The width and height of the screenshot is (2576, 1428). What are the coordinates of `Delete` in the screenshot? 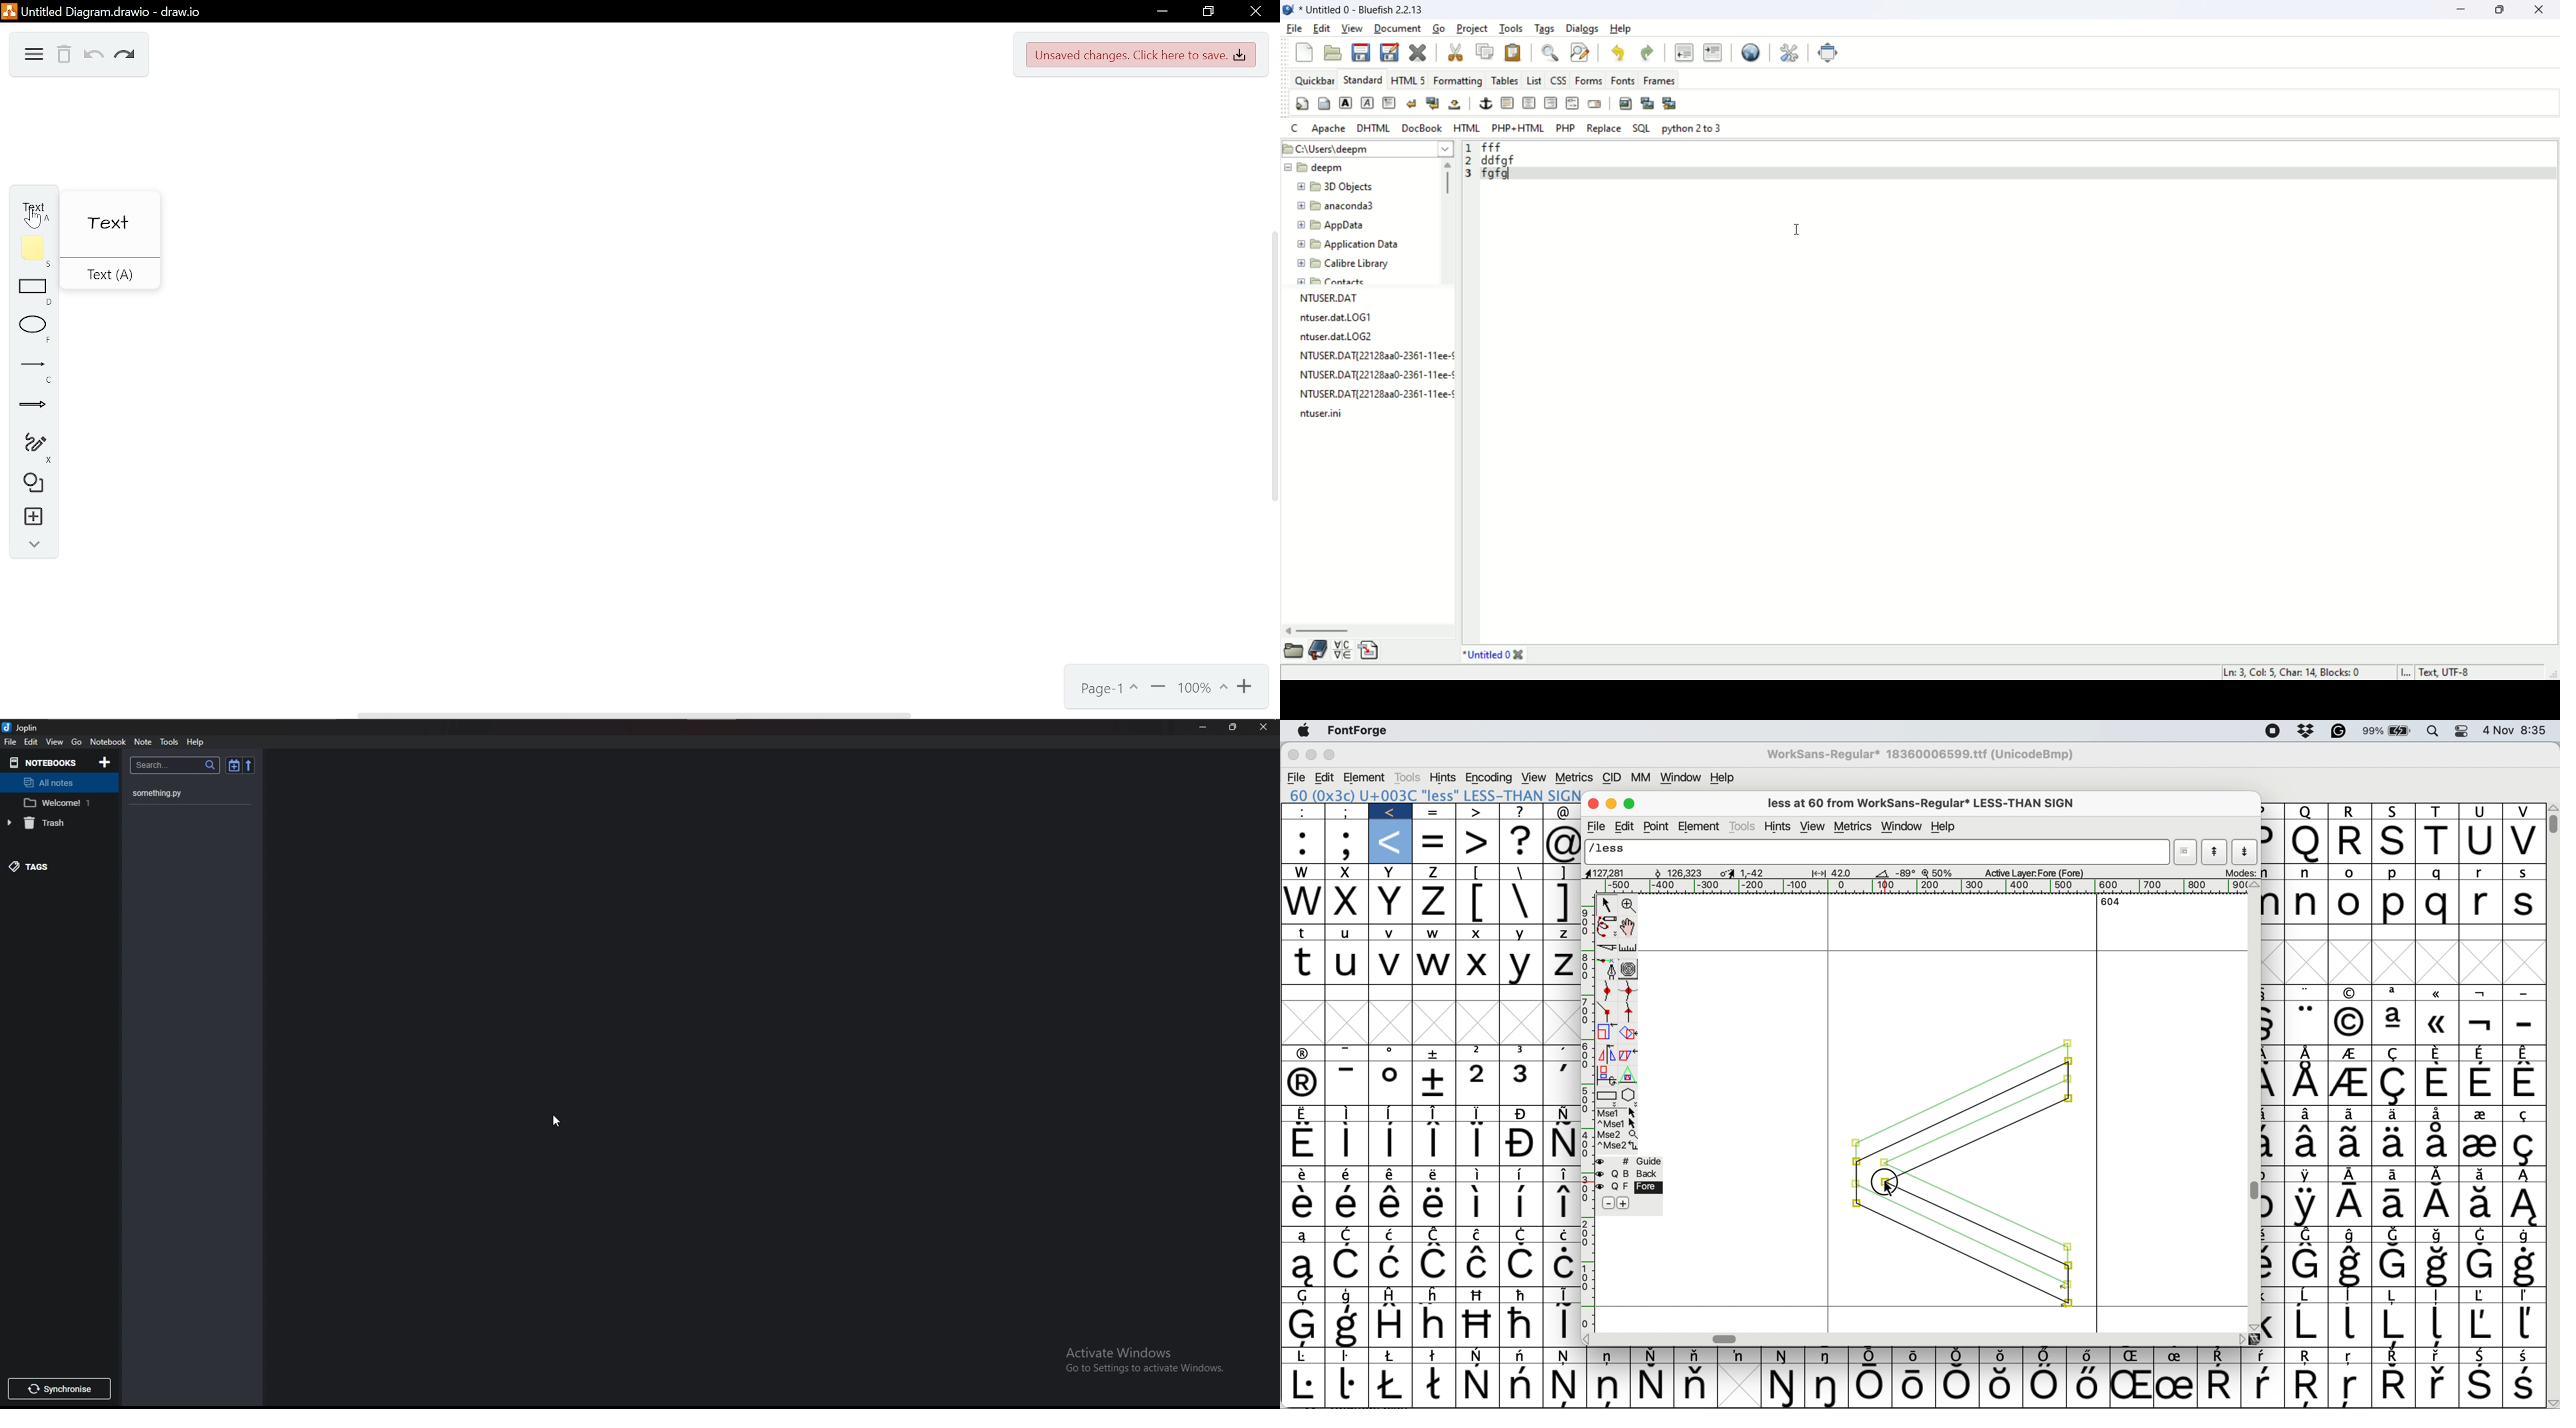 It's located at (64, 56).